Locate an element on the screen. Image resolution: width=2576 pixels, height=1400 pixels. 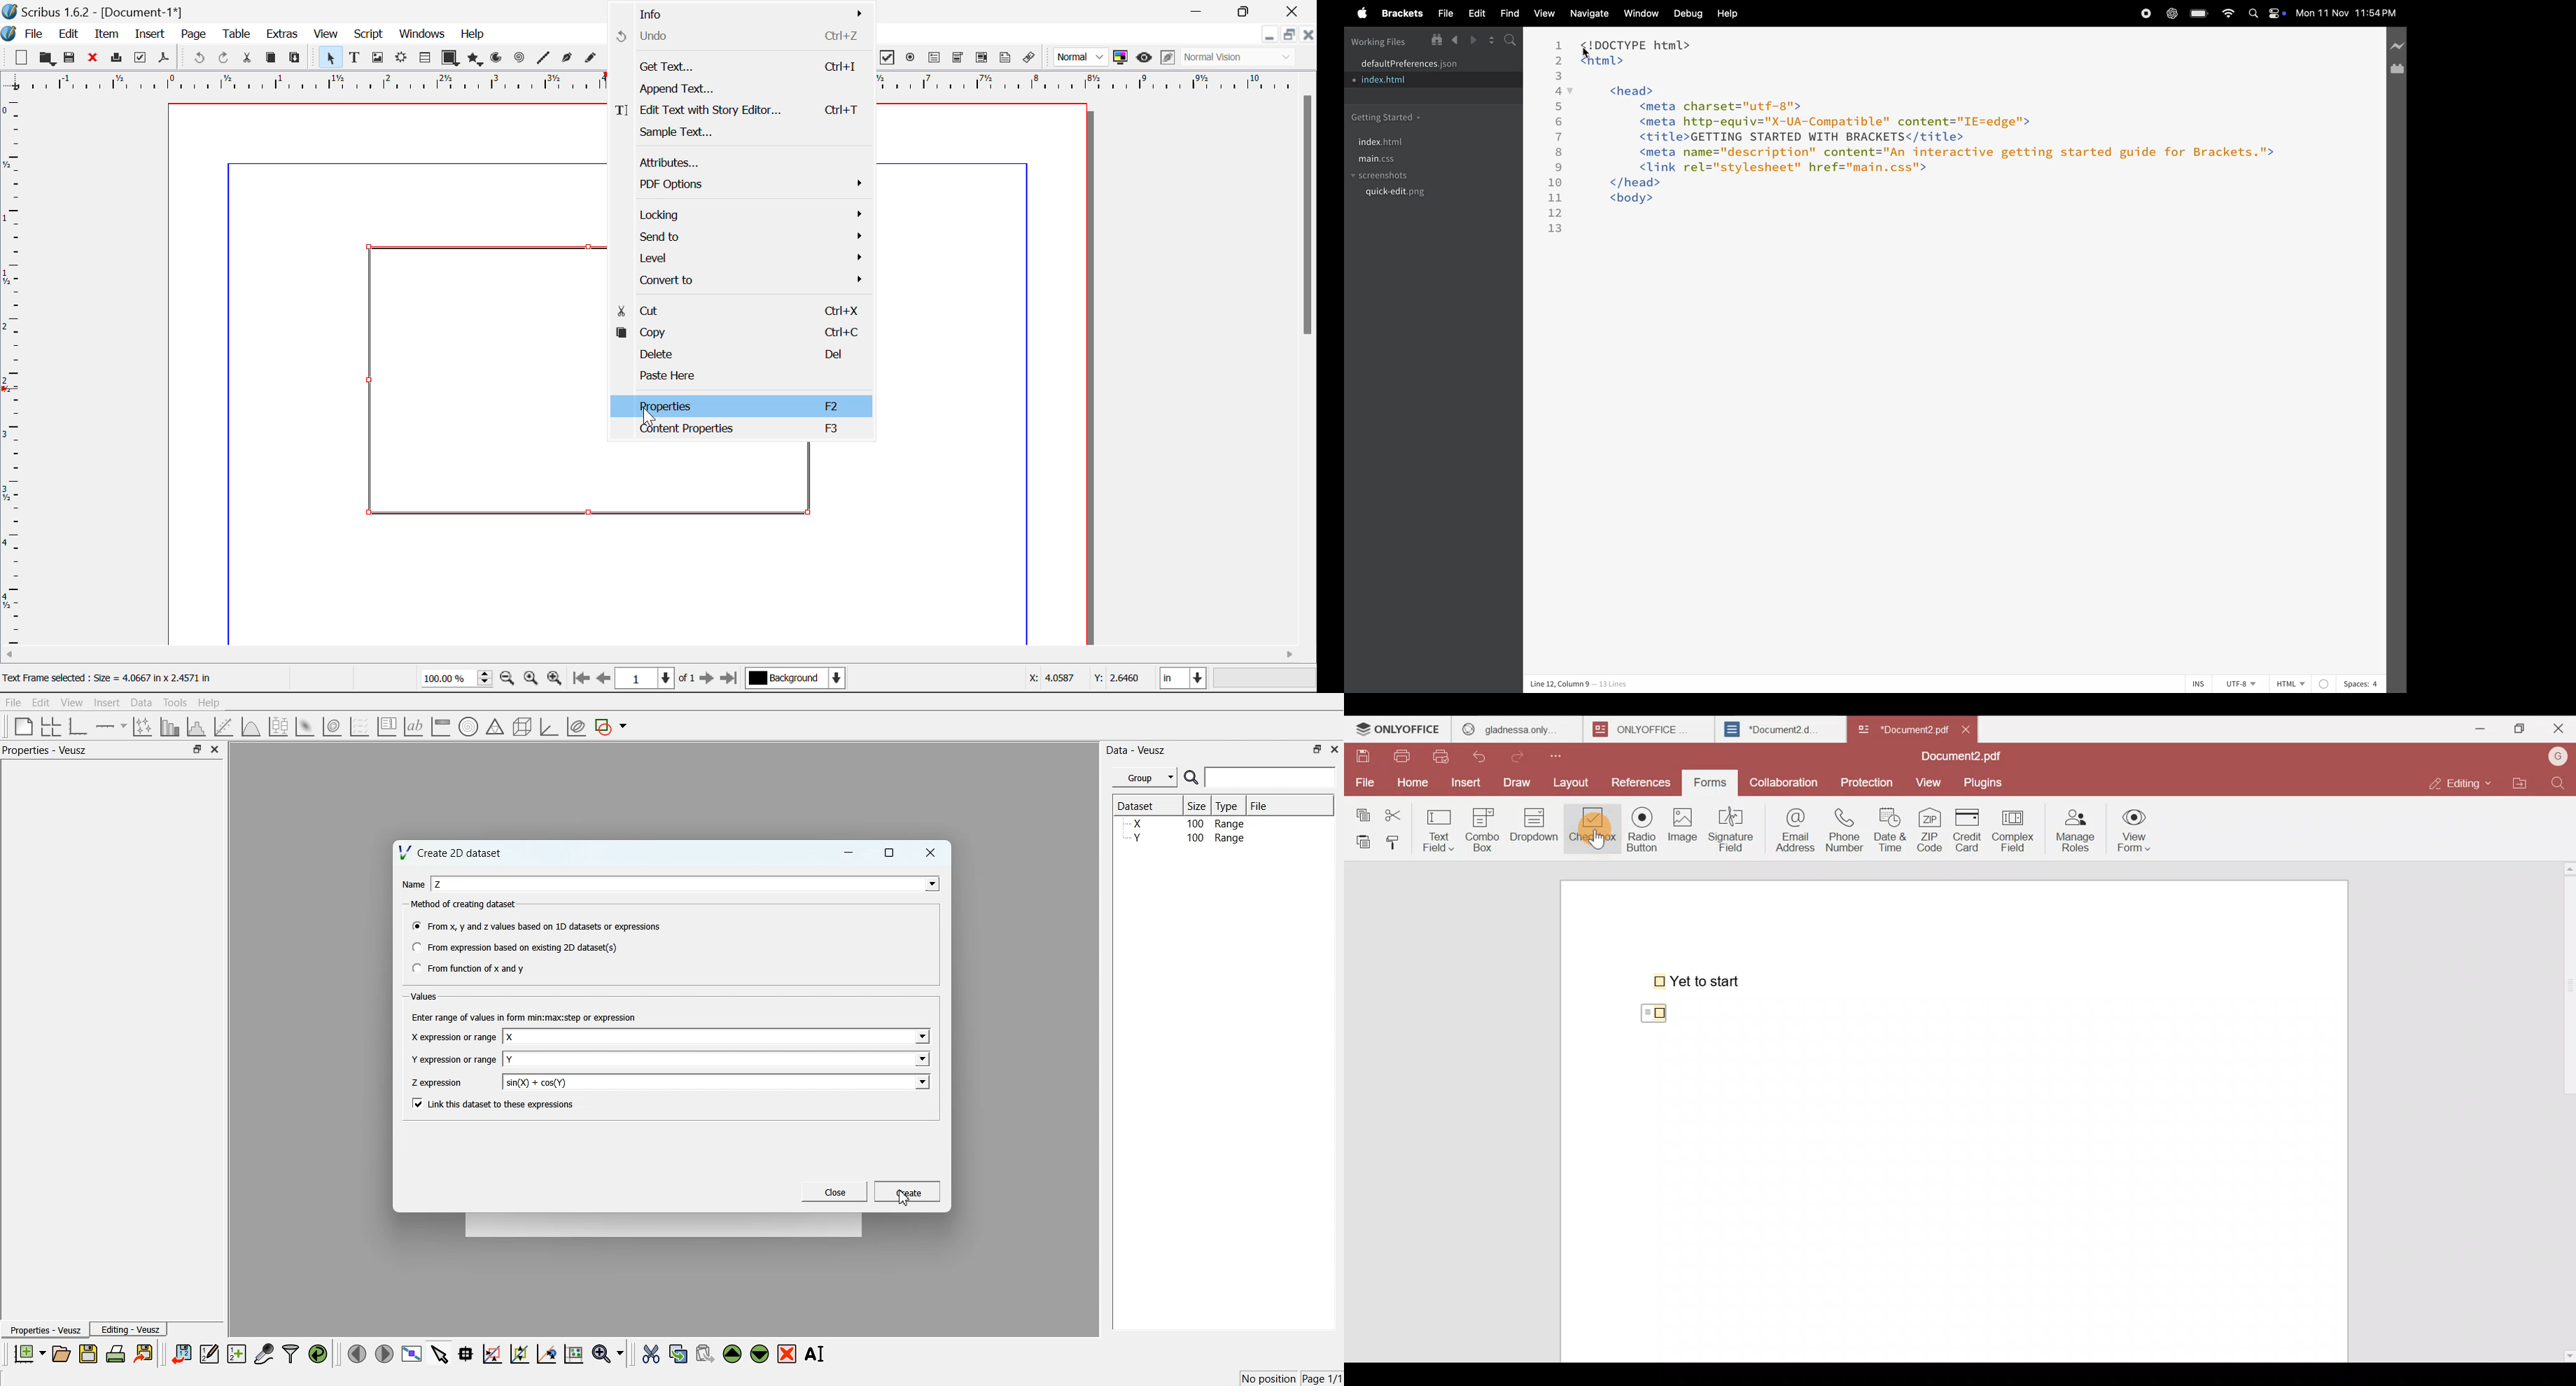
extension manager is located at coordinates (2398, 68).